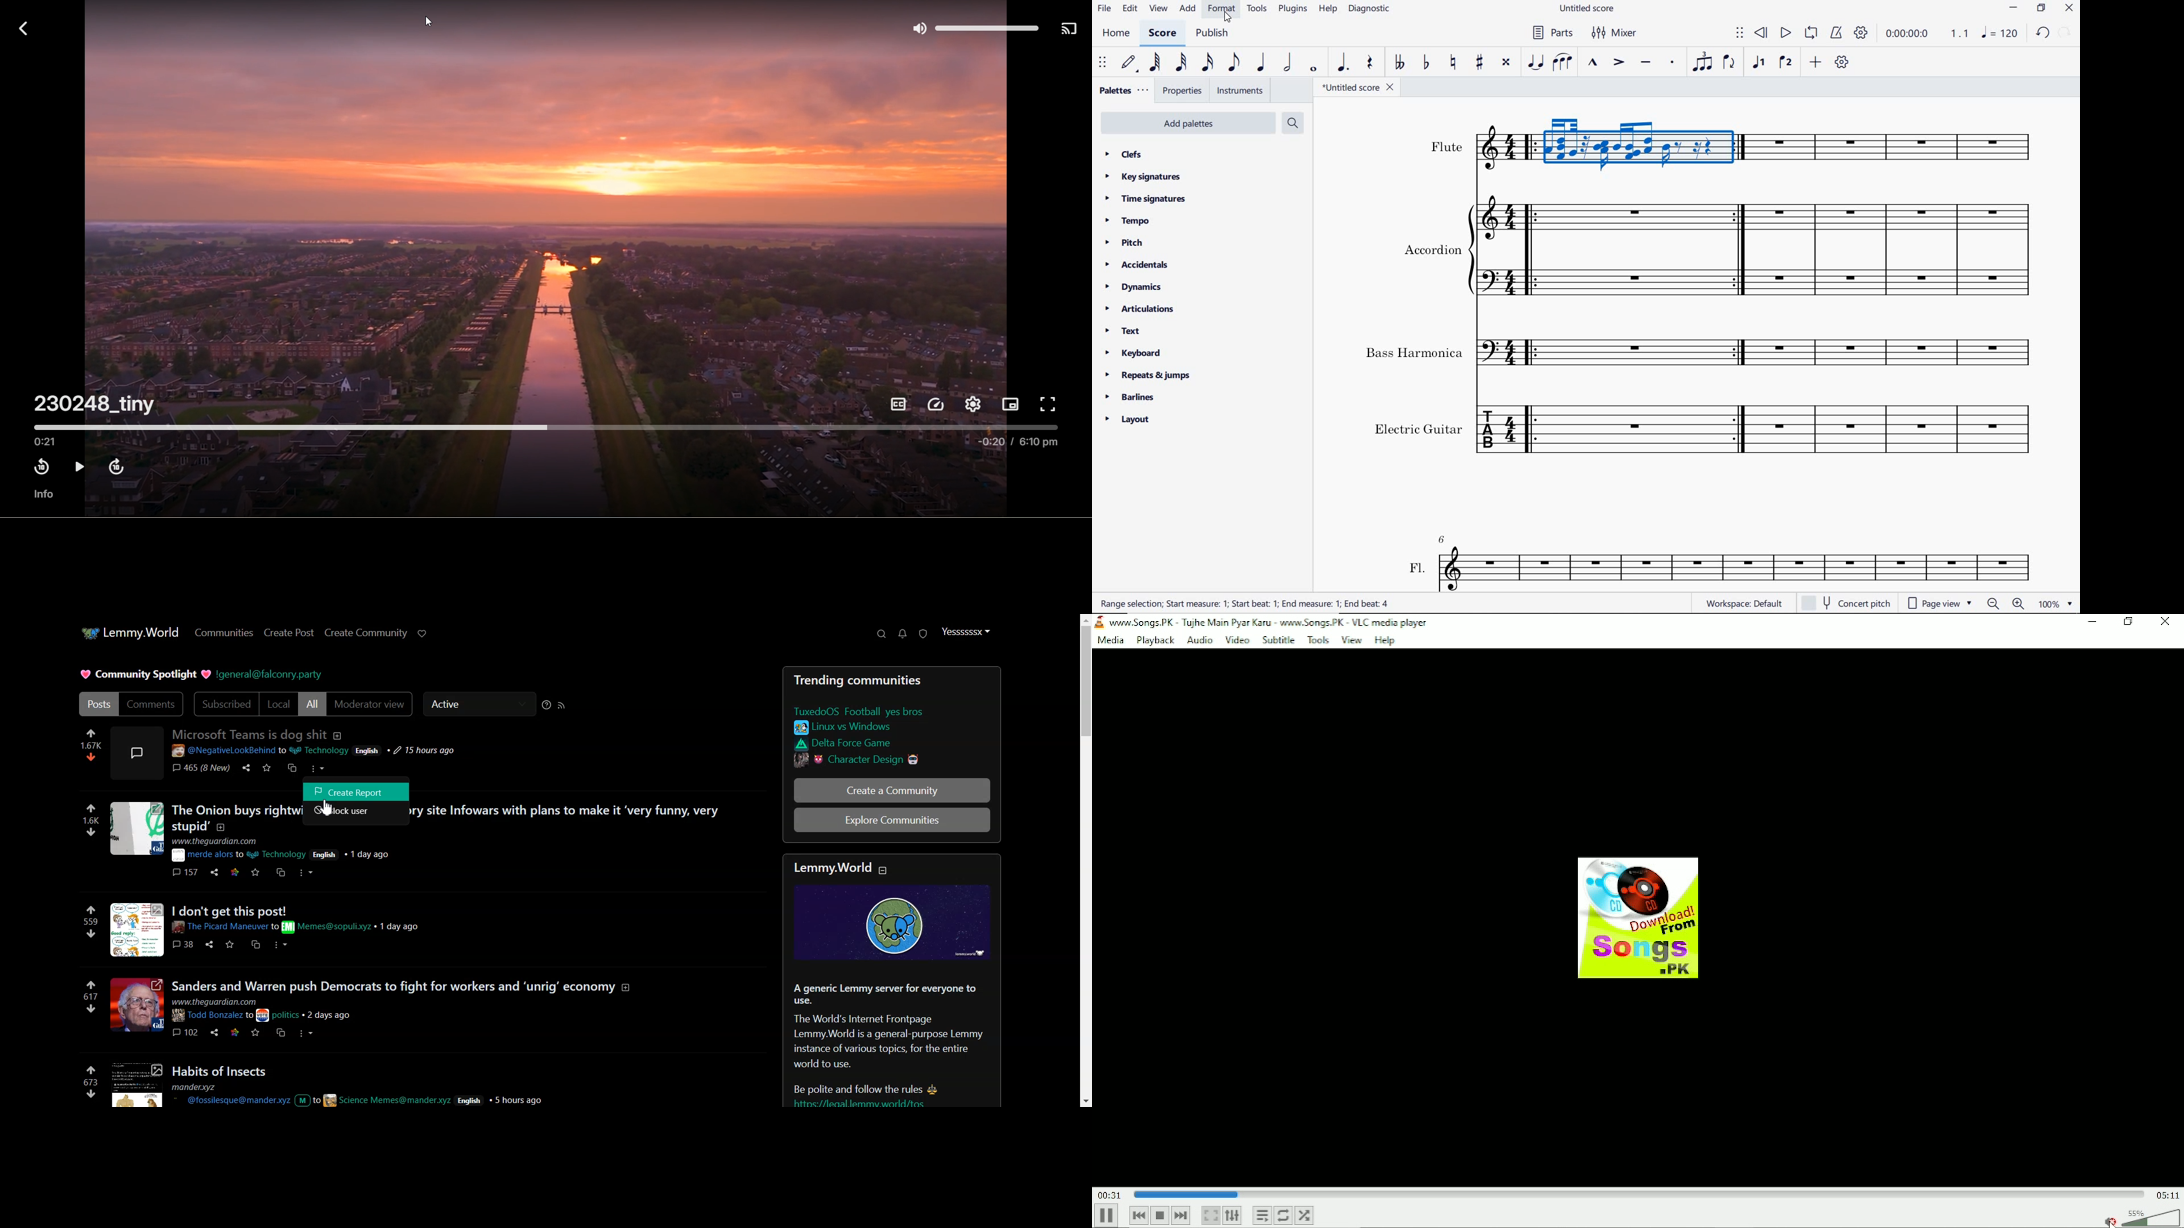  I want to click on Comments, so click(154, 704).